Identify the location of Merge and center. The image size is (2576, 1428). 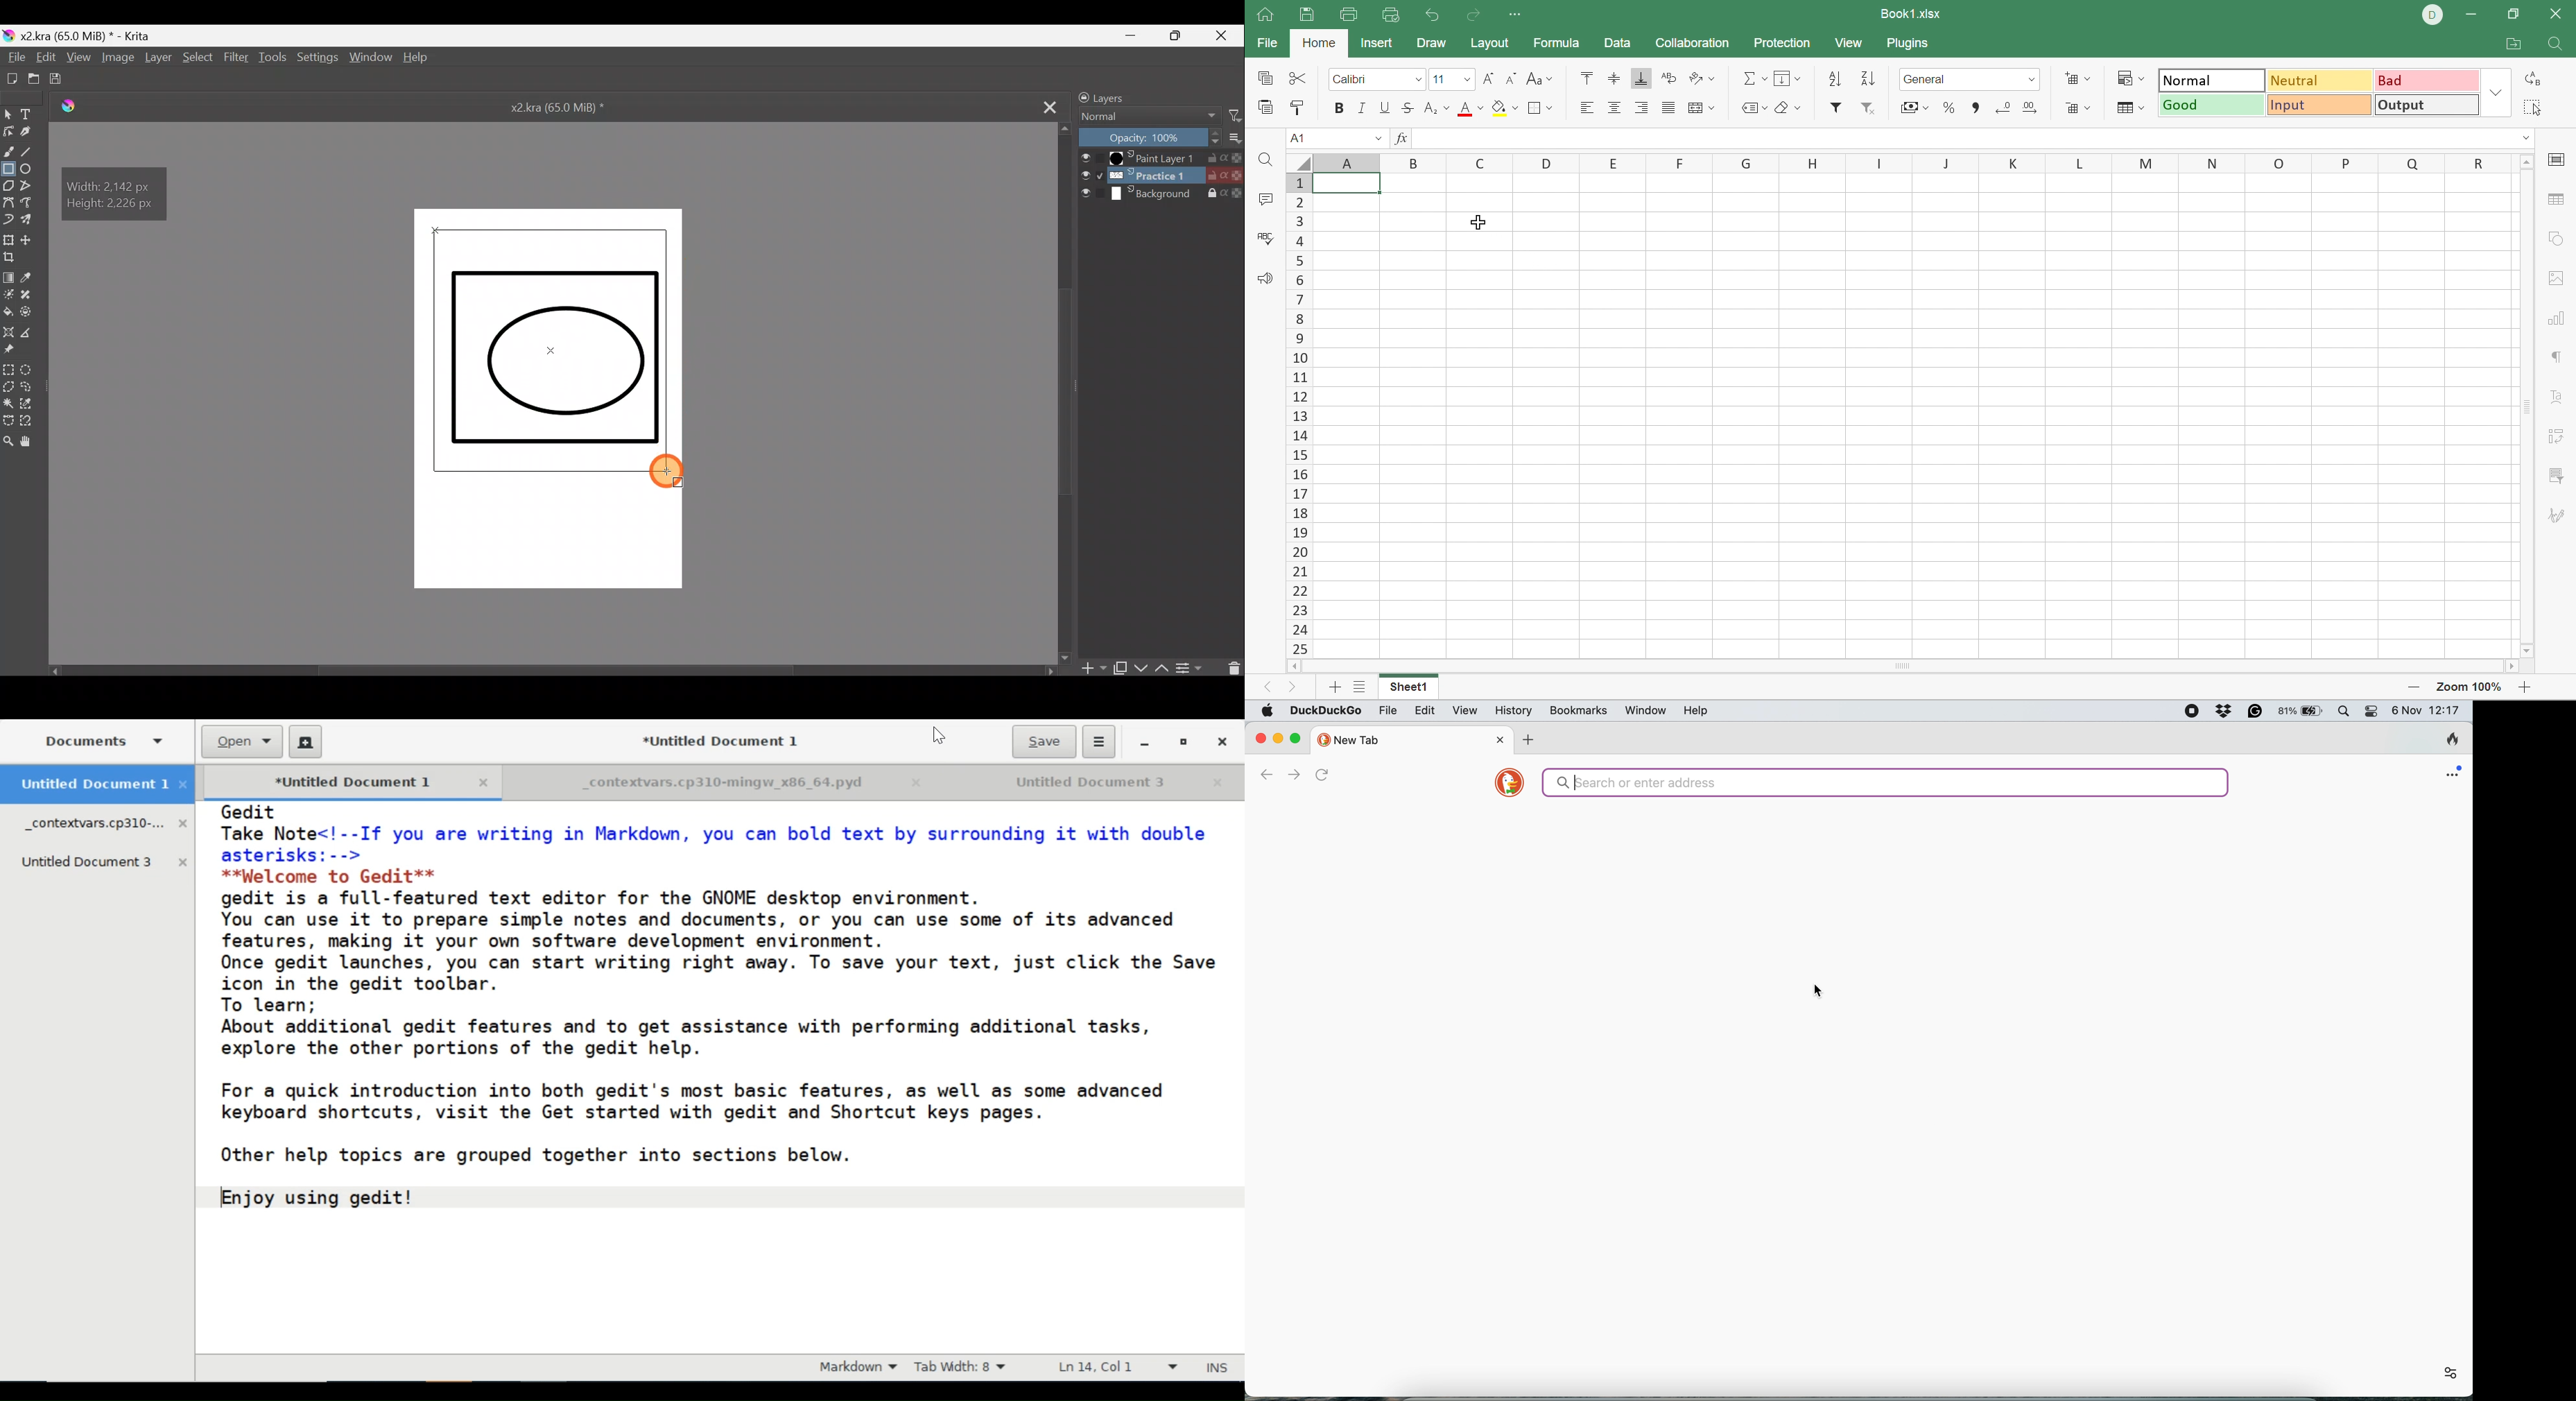
(1703, 108).